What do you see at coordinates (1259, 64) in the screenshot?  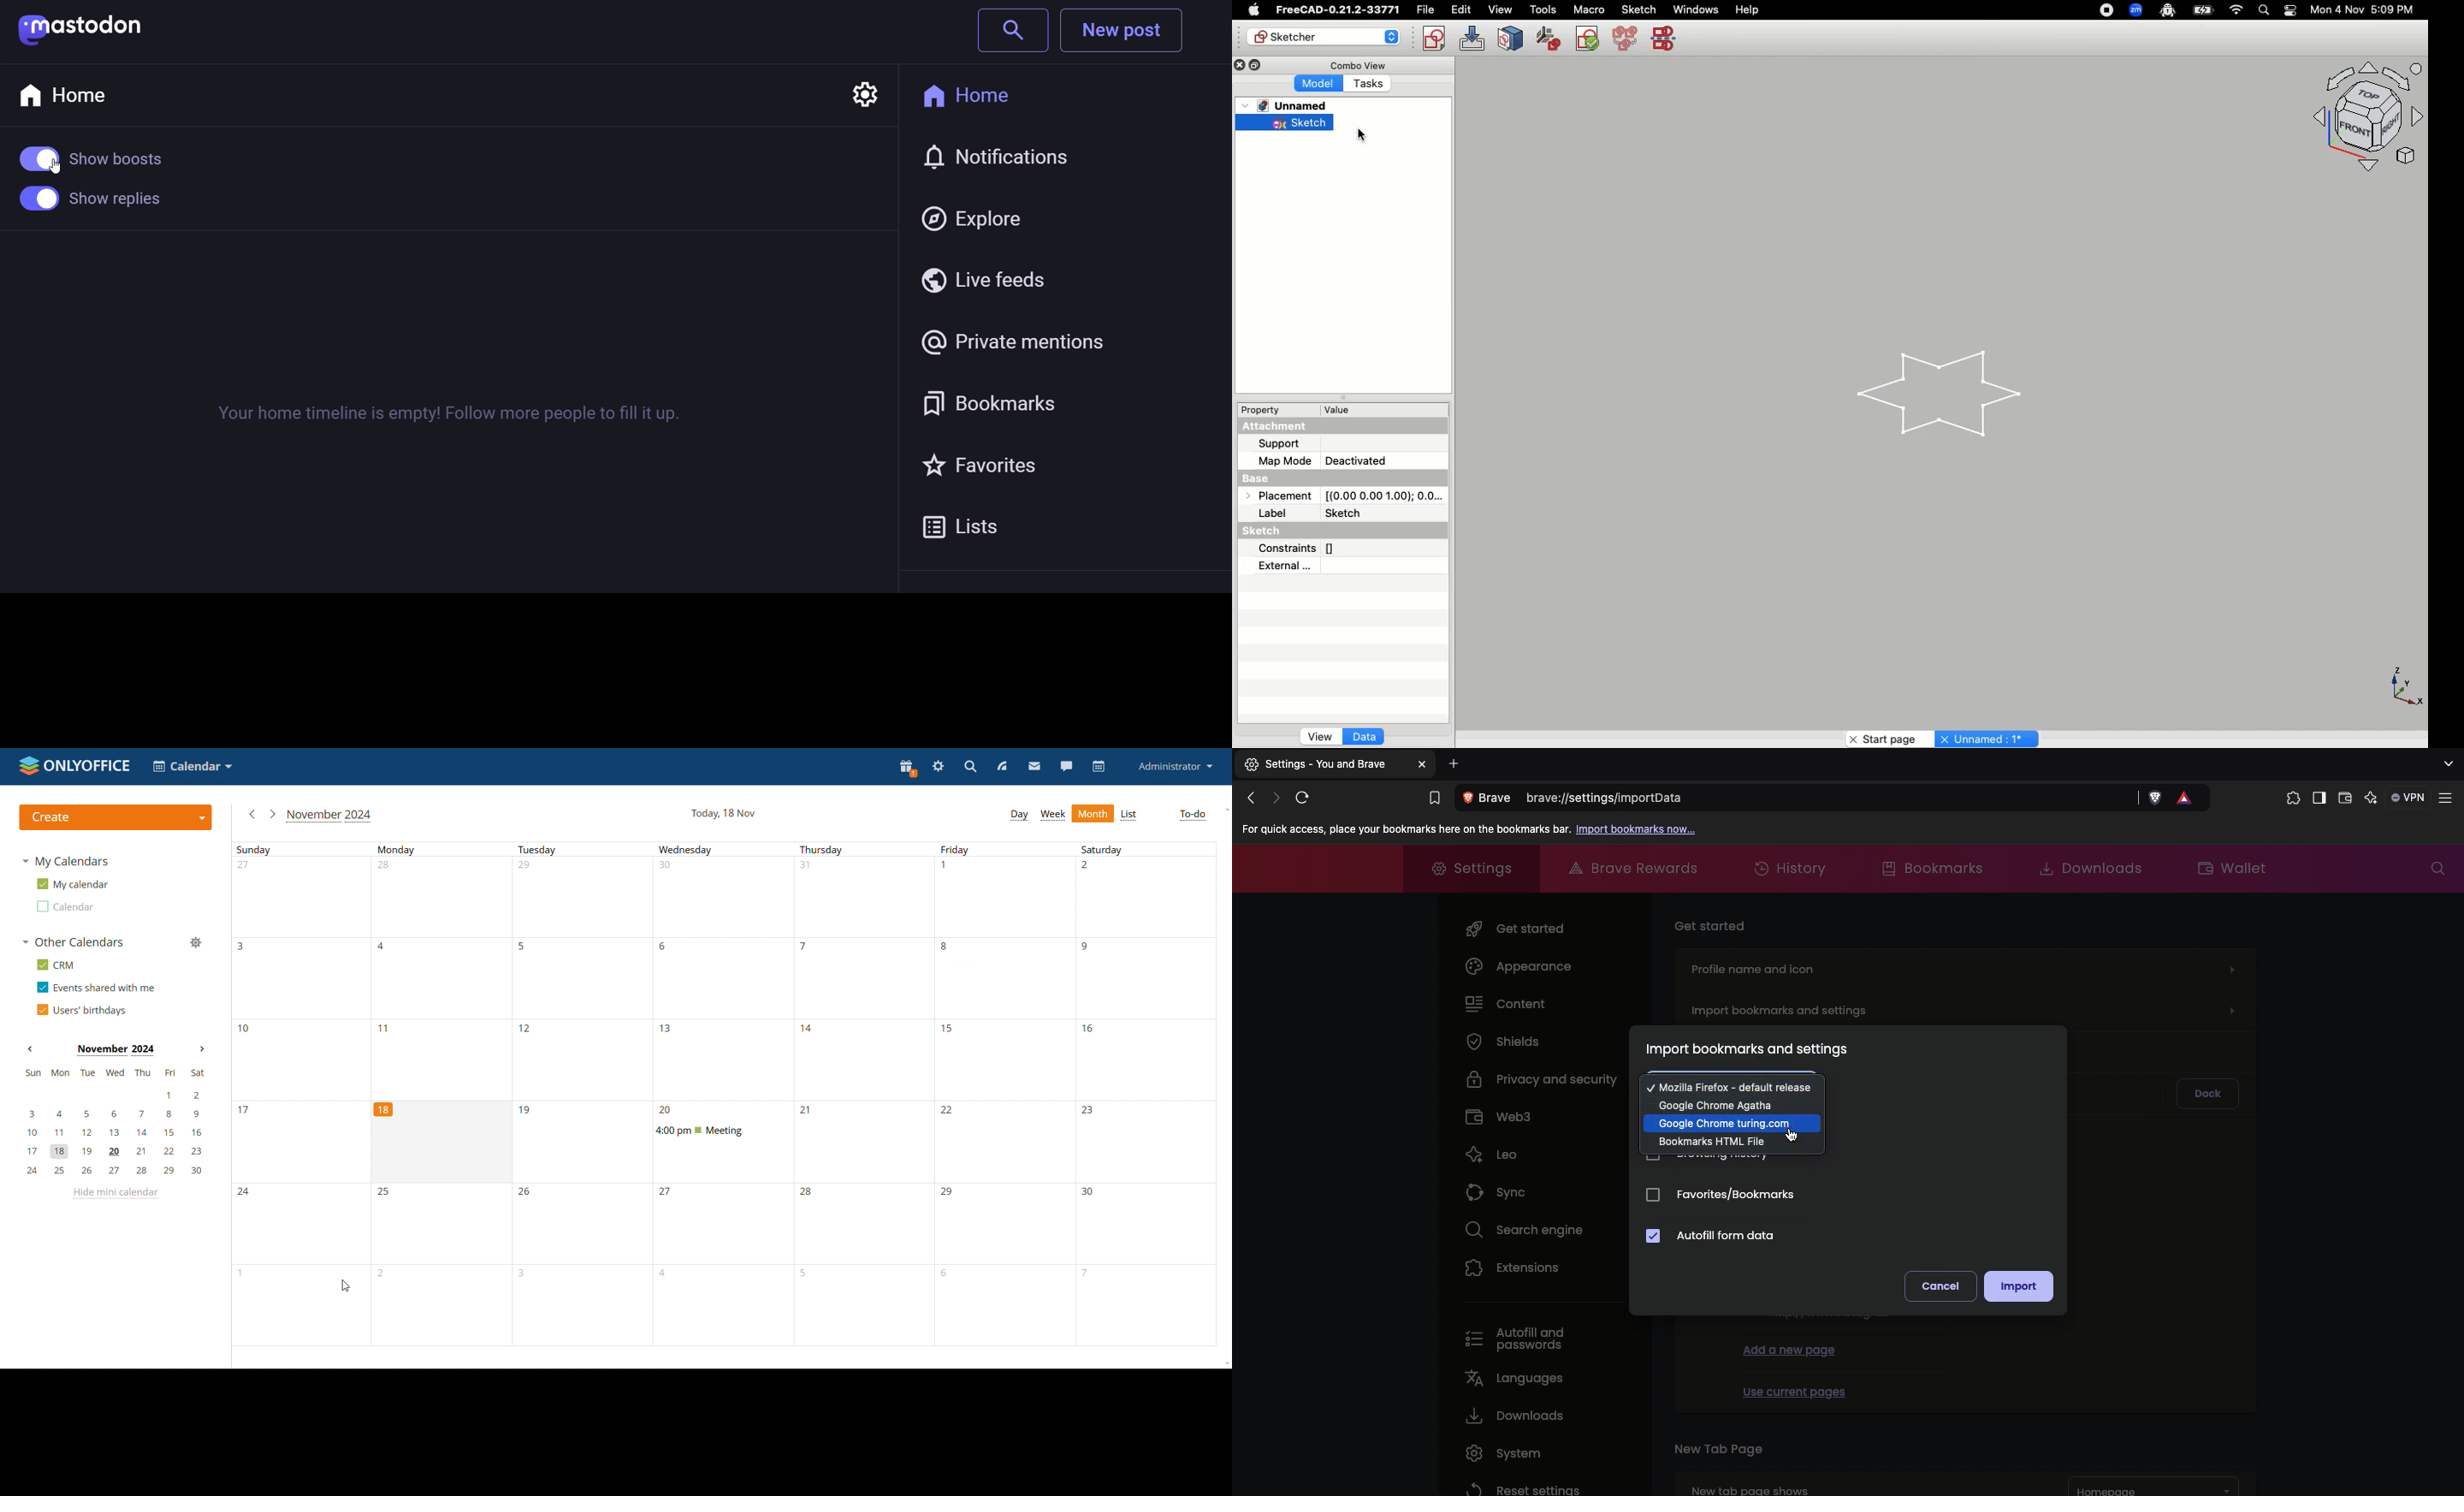 I see `copy` at bounding box center [1259, 64].